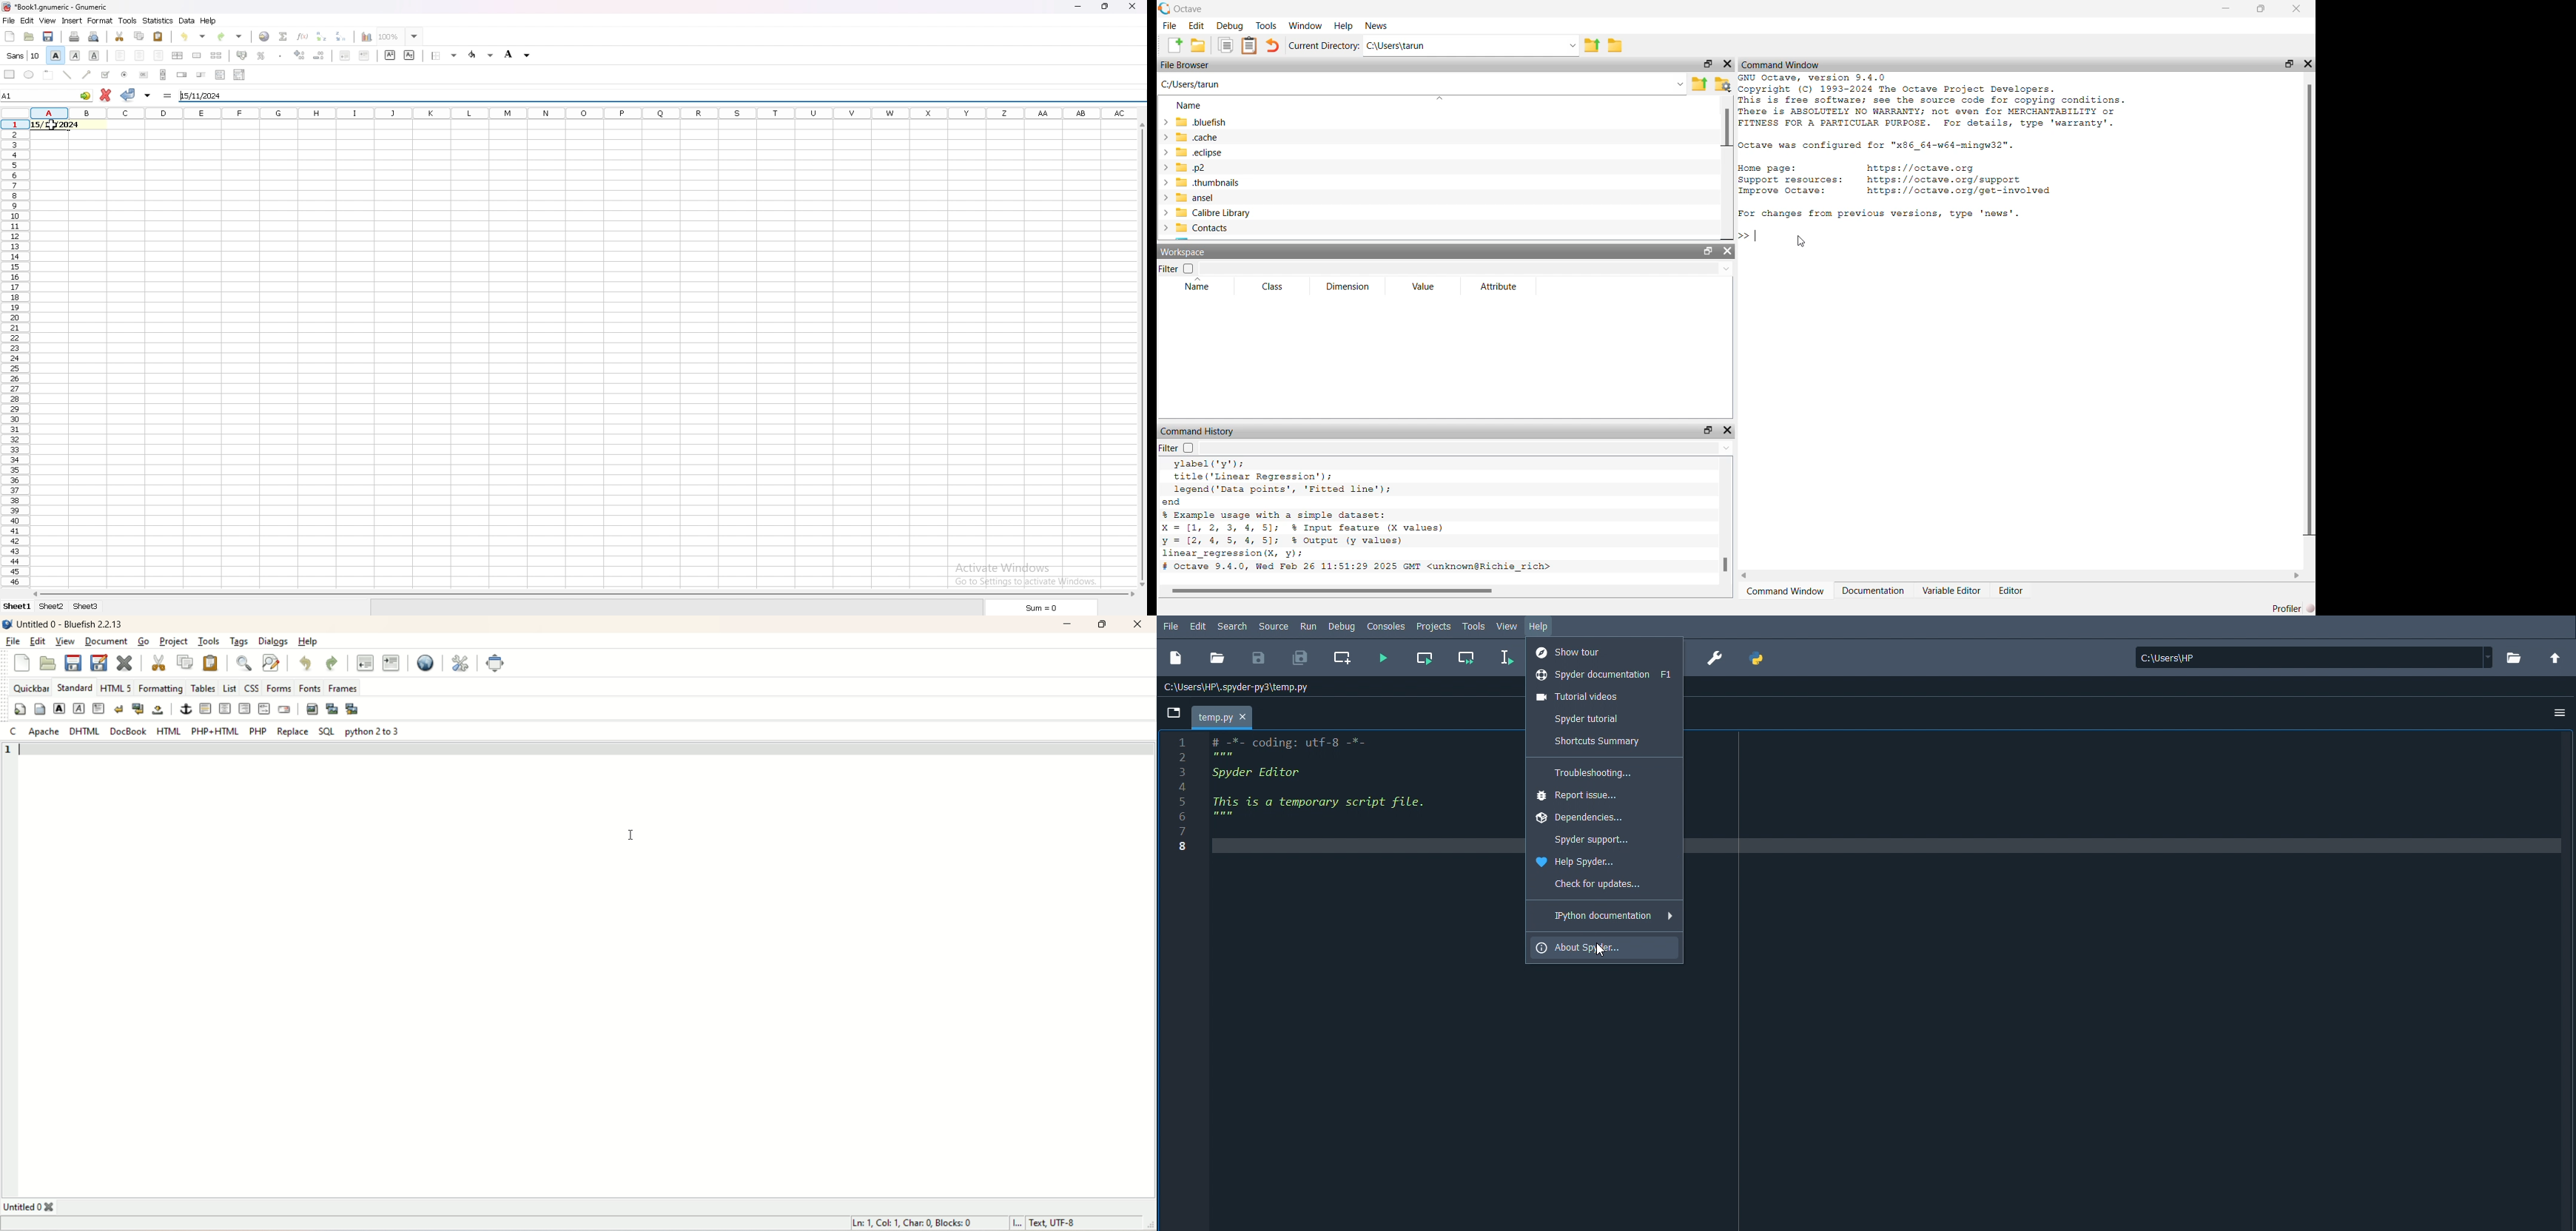 The width and height of the screenshot is (2576, 1232). Describe the element at coordinates (481, 55) in the screenshot. I see `background` at that location.